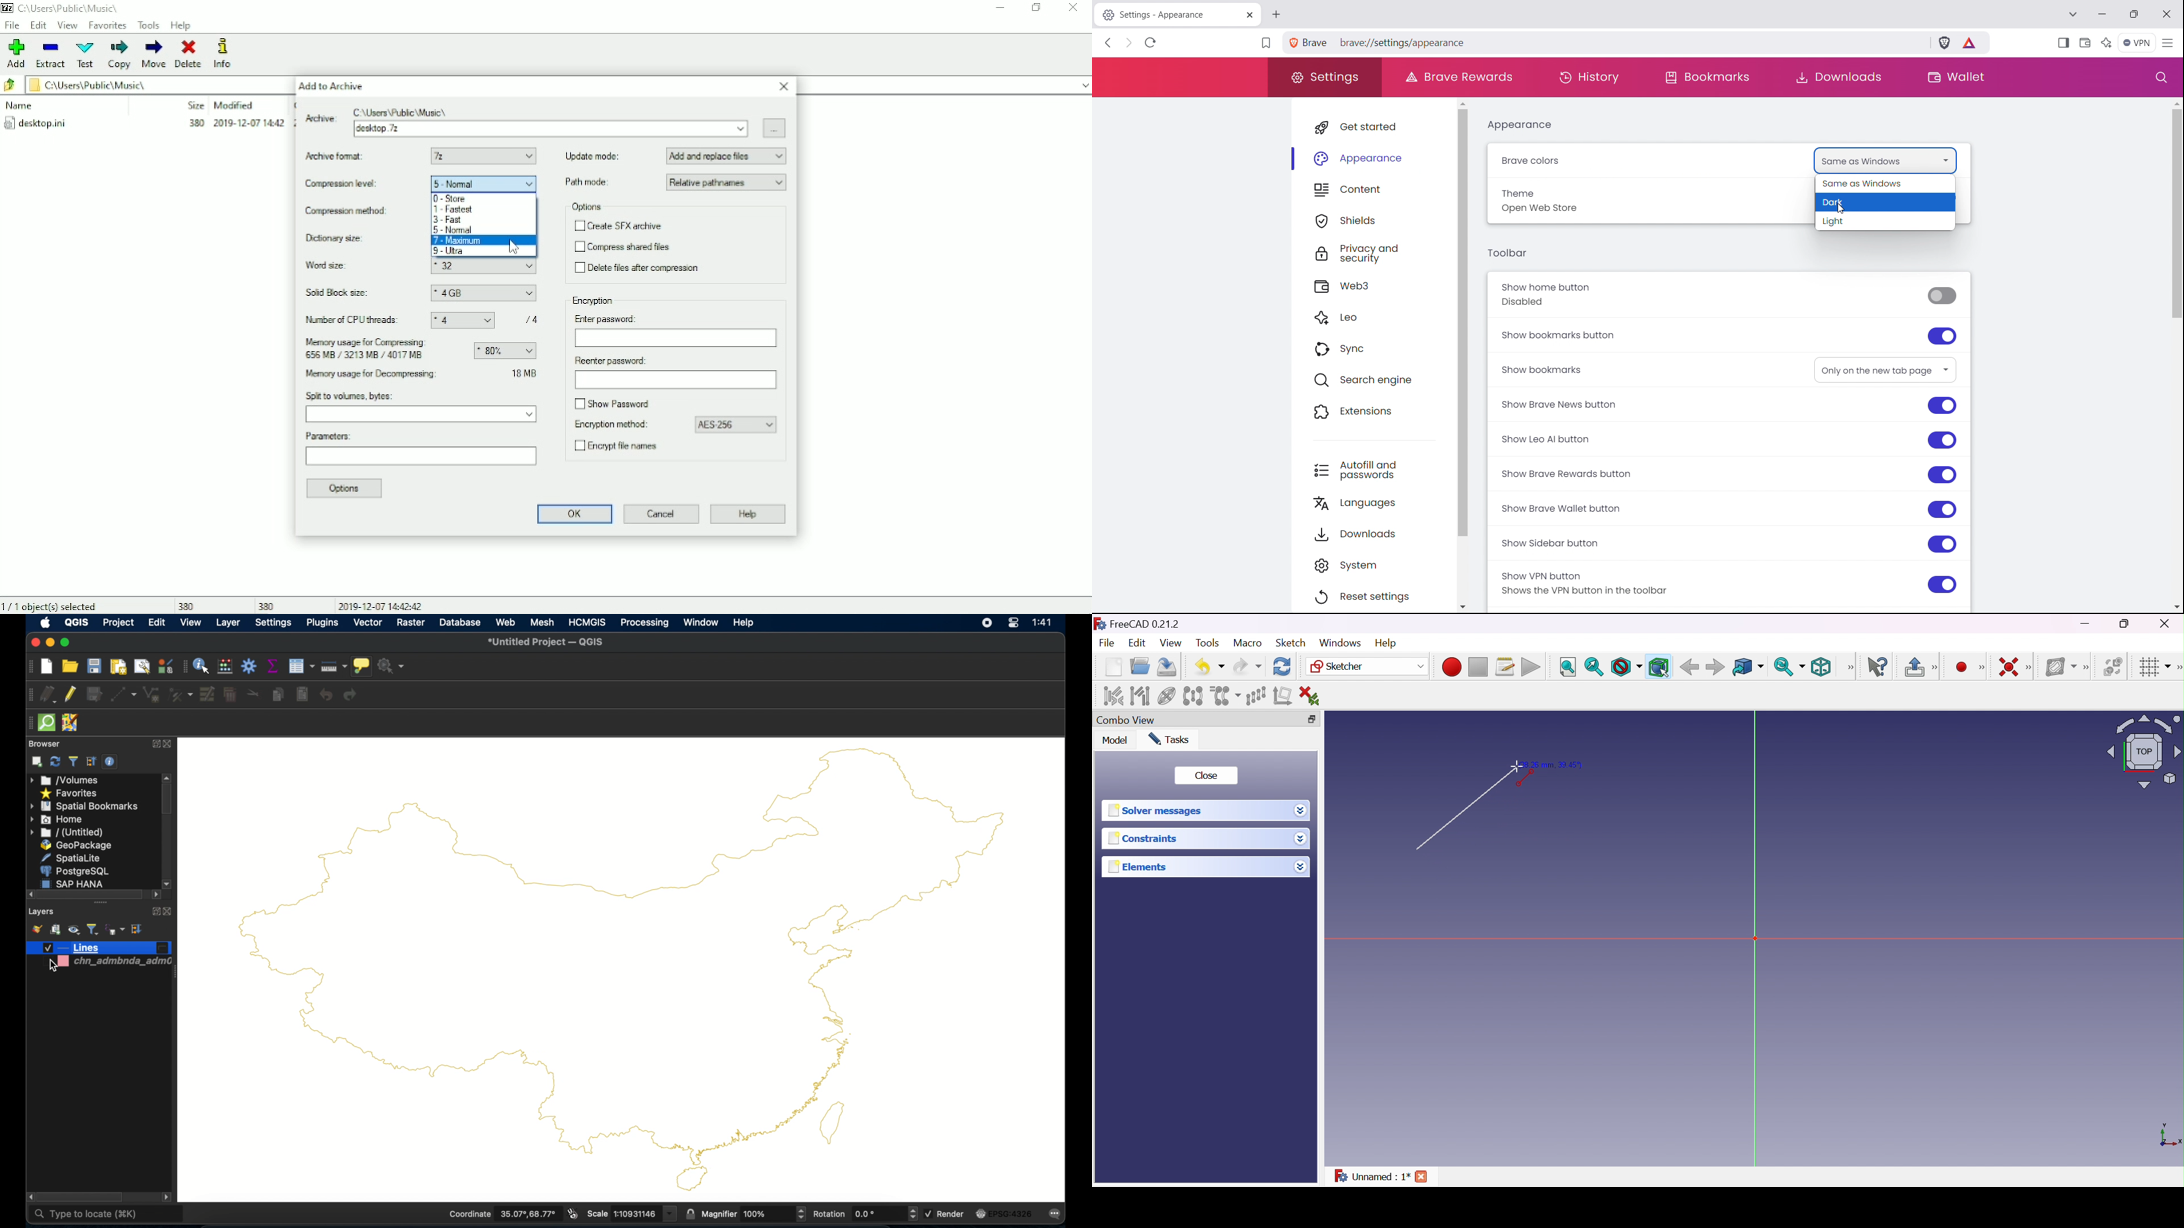 The height and width of the screenshot is (1232, 2184). What do you see at coordinates (1850, 667) in the screenshot?
I see `[View]` at bounding box center [1850, 667].